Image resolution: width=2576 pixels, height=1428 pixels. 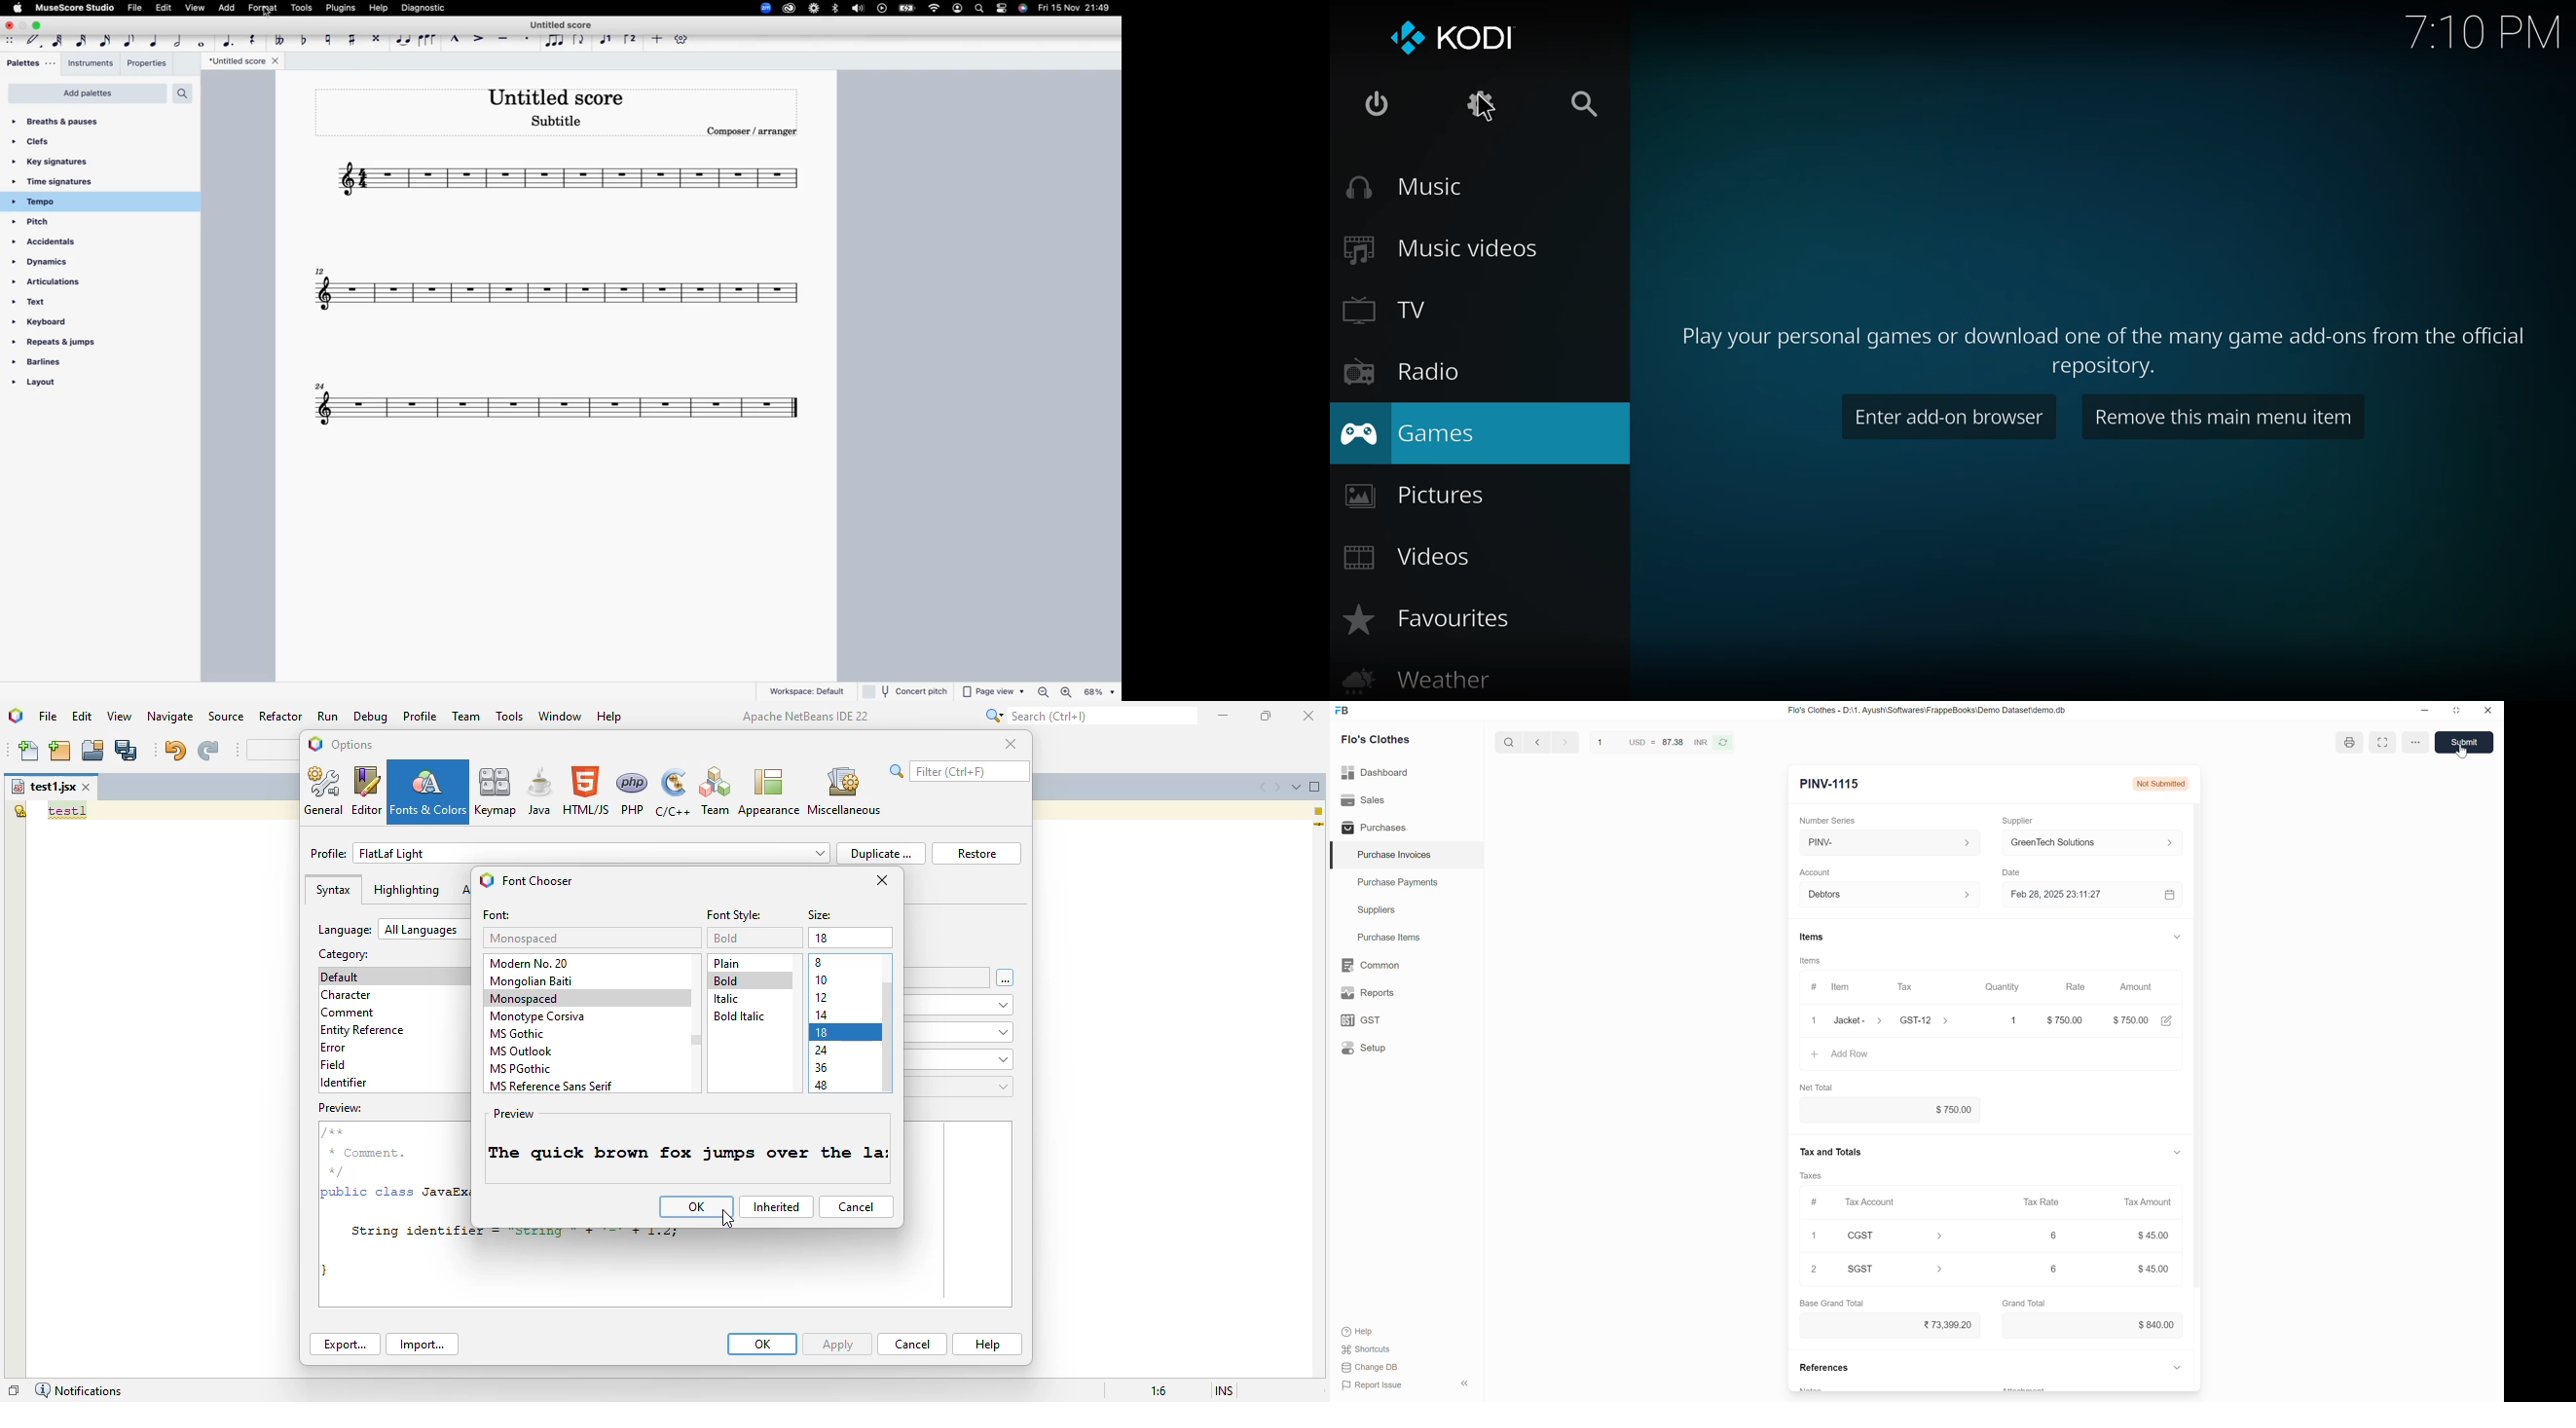 I want to click on 6, so click(x=2054, y=1235).